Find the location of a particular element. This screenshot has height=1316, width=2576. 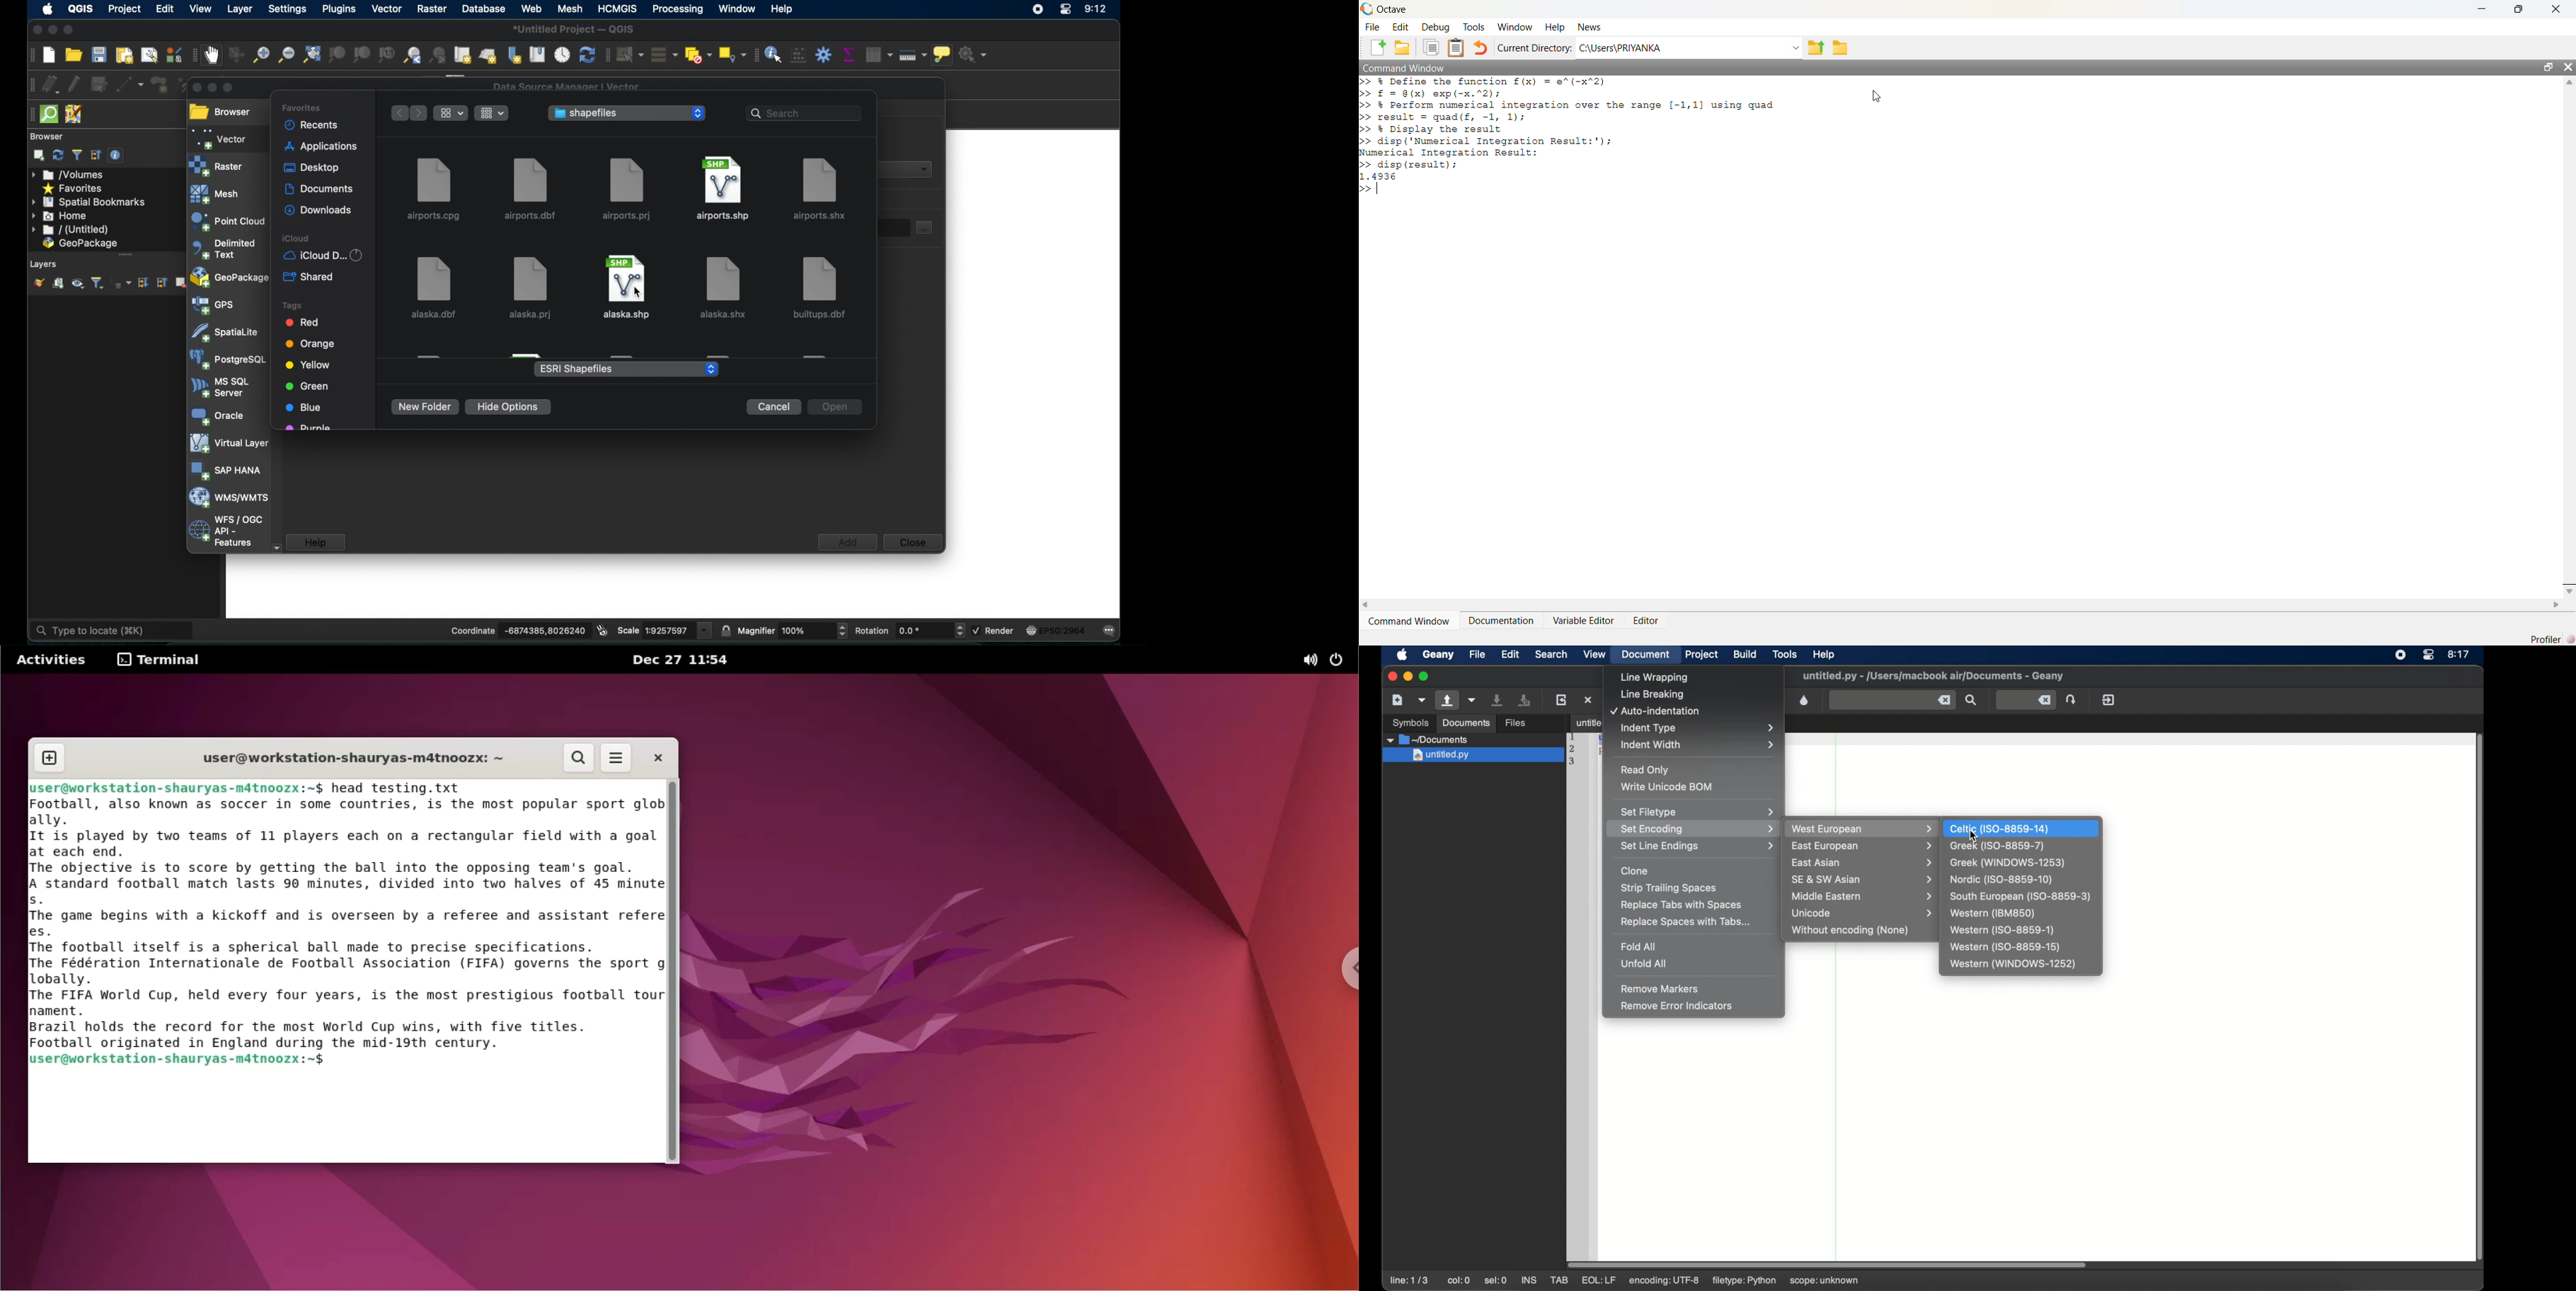

airports.shp is located at coordinates (722, 188).